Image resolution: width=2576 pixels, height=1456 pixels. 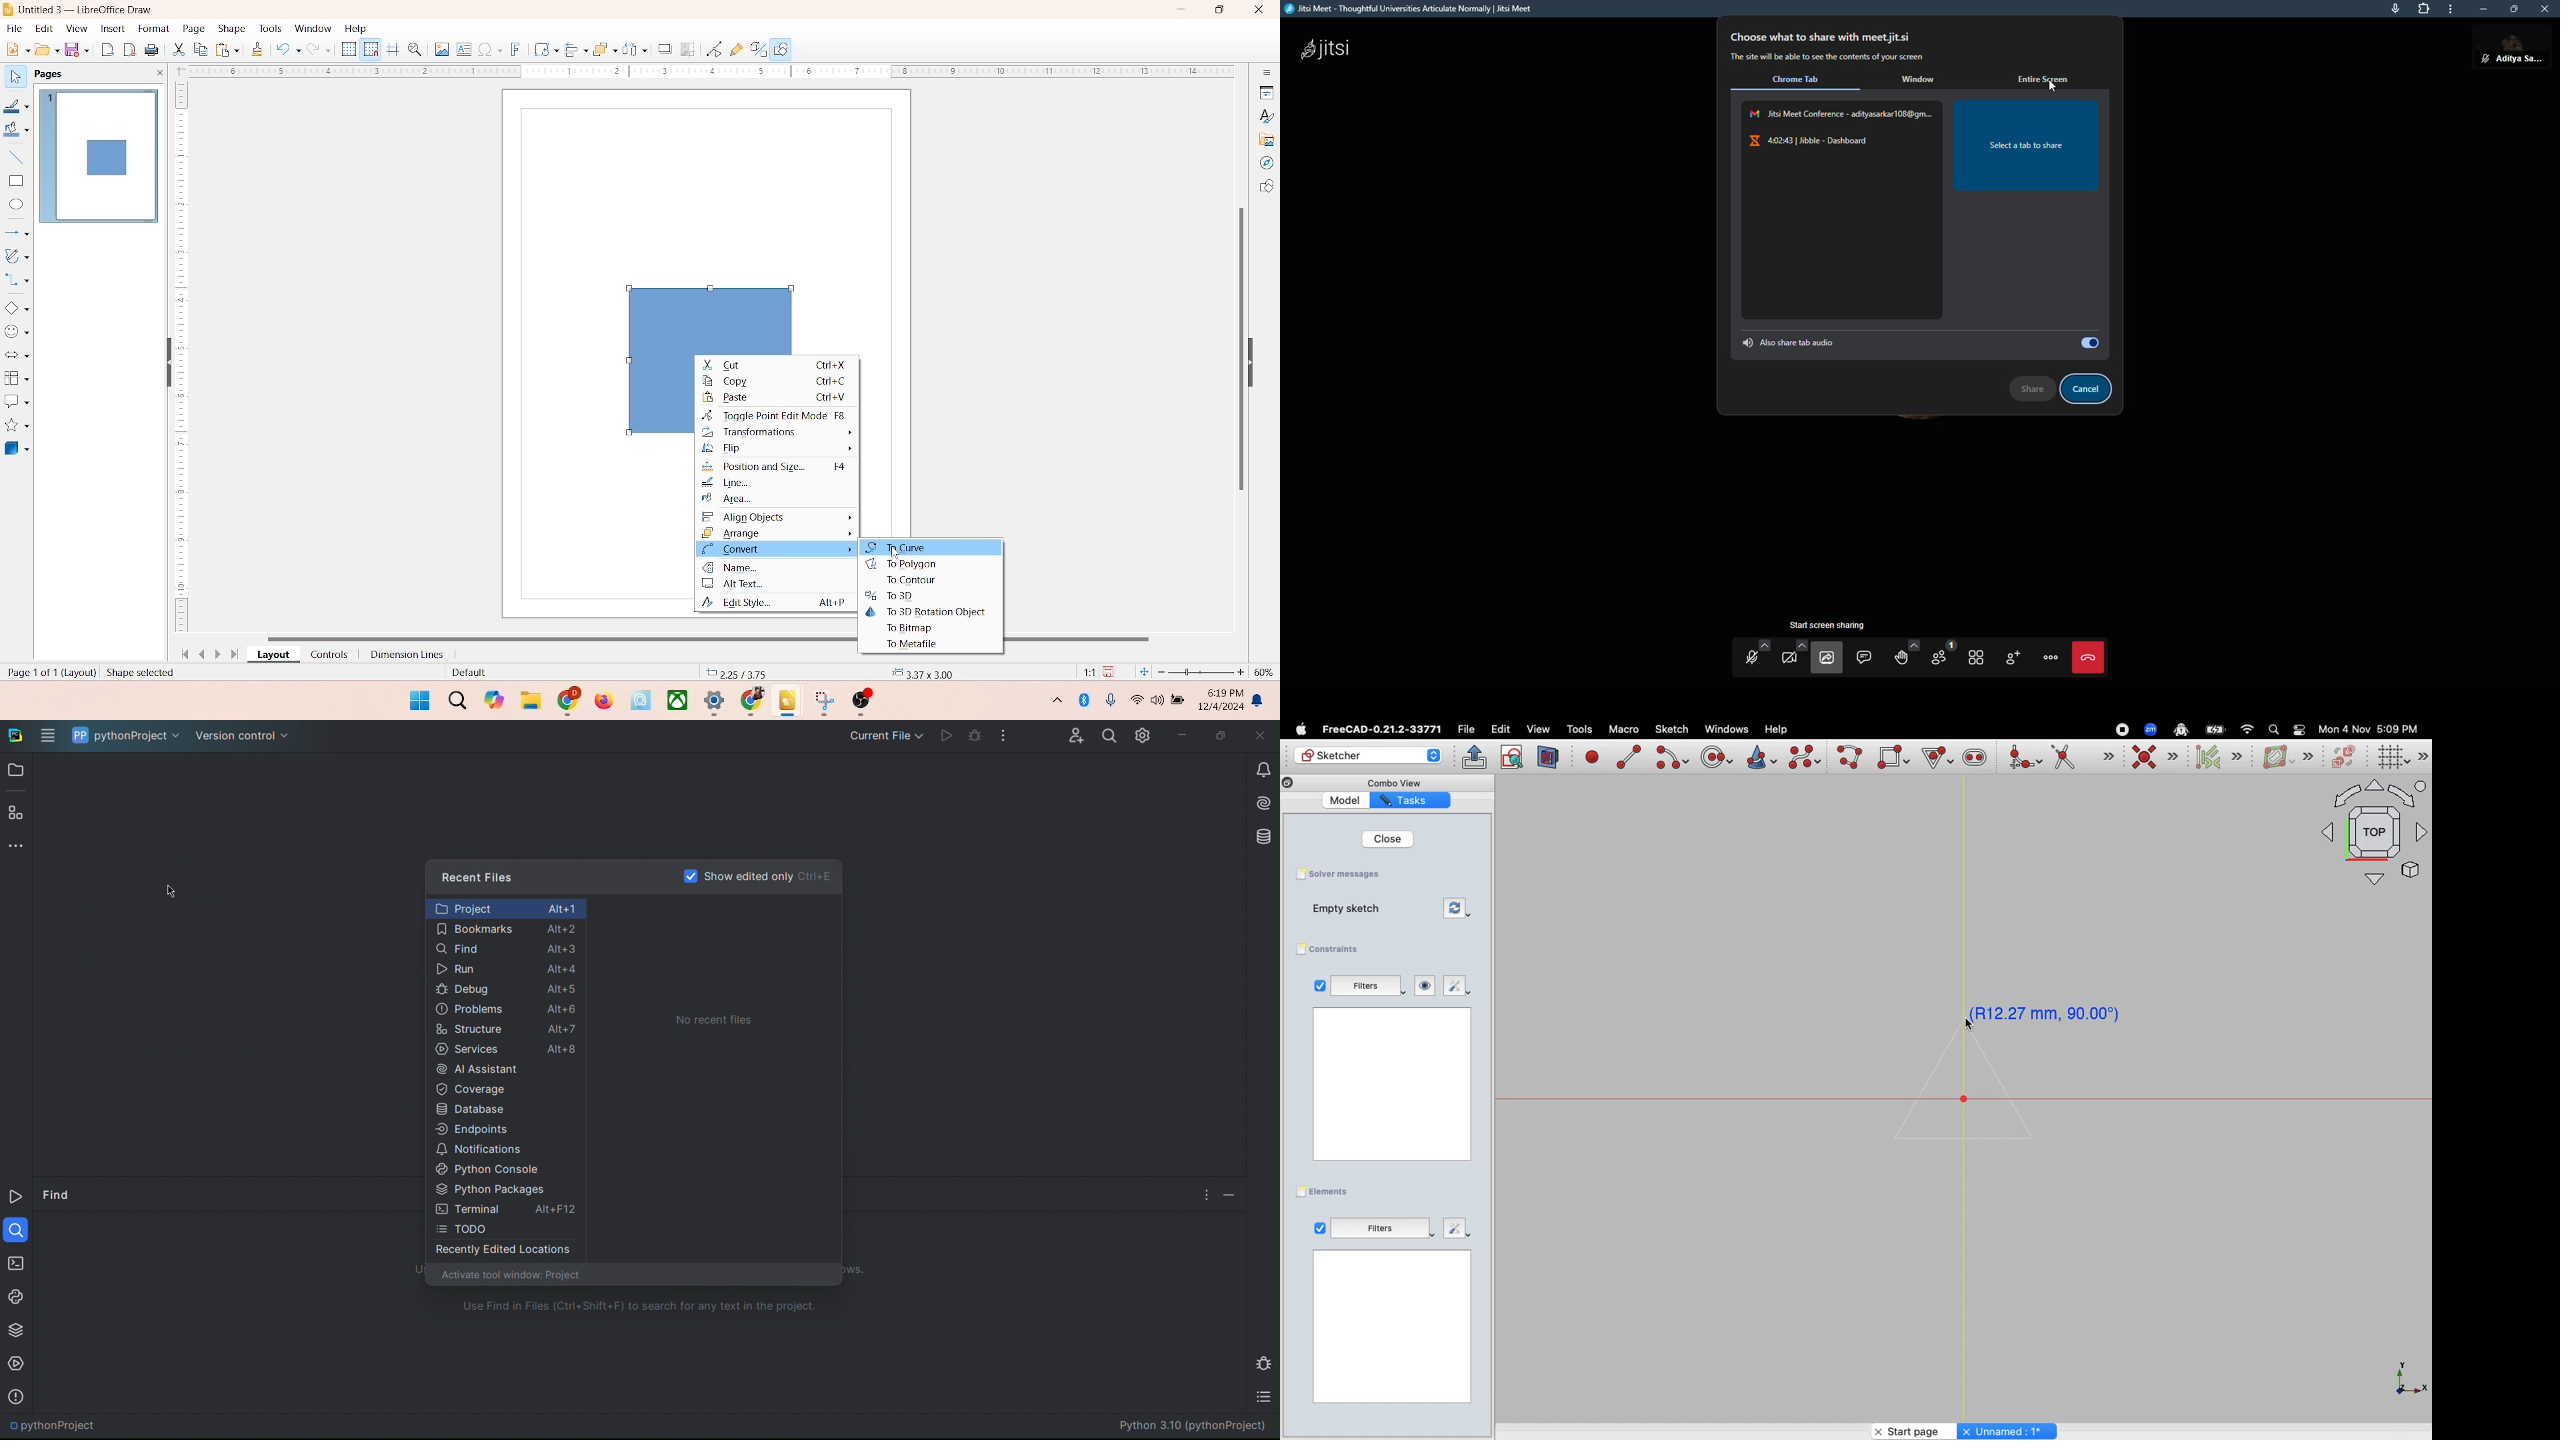 I want to click on insert, so click(x=111, y=28).